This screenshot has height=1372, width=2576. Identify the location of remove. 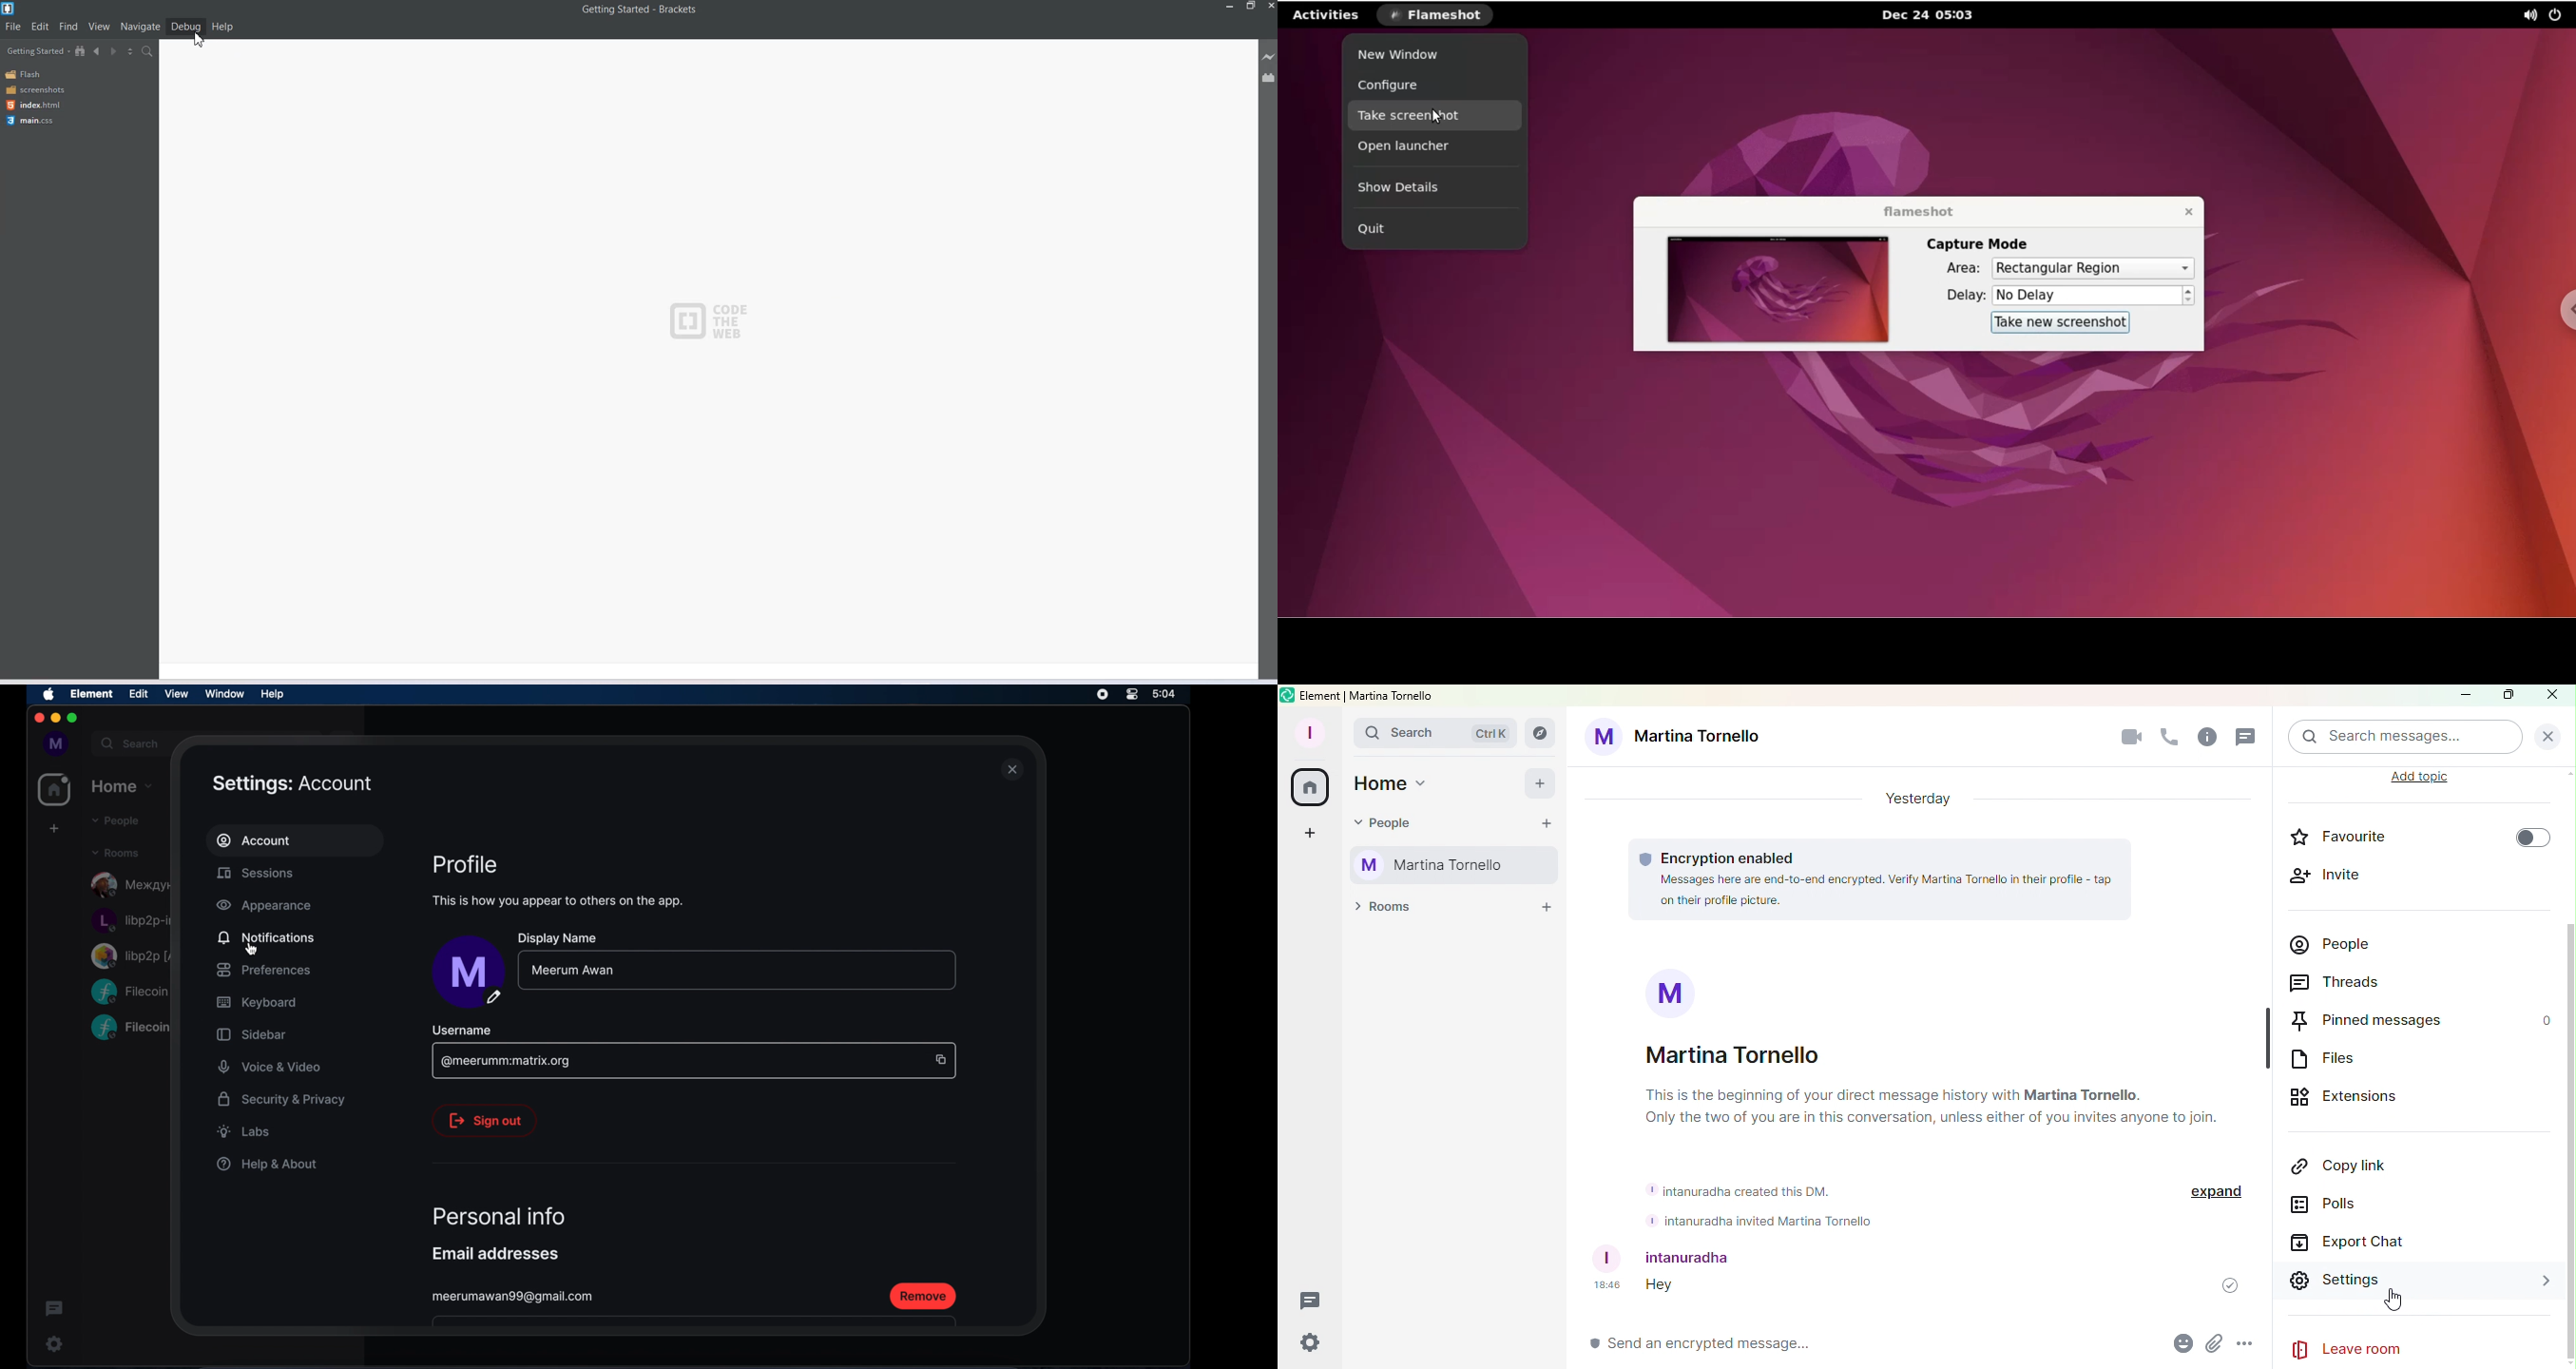
(923, 1296).